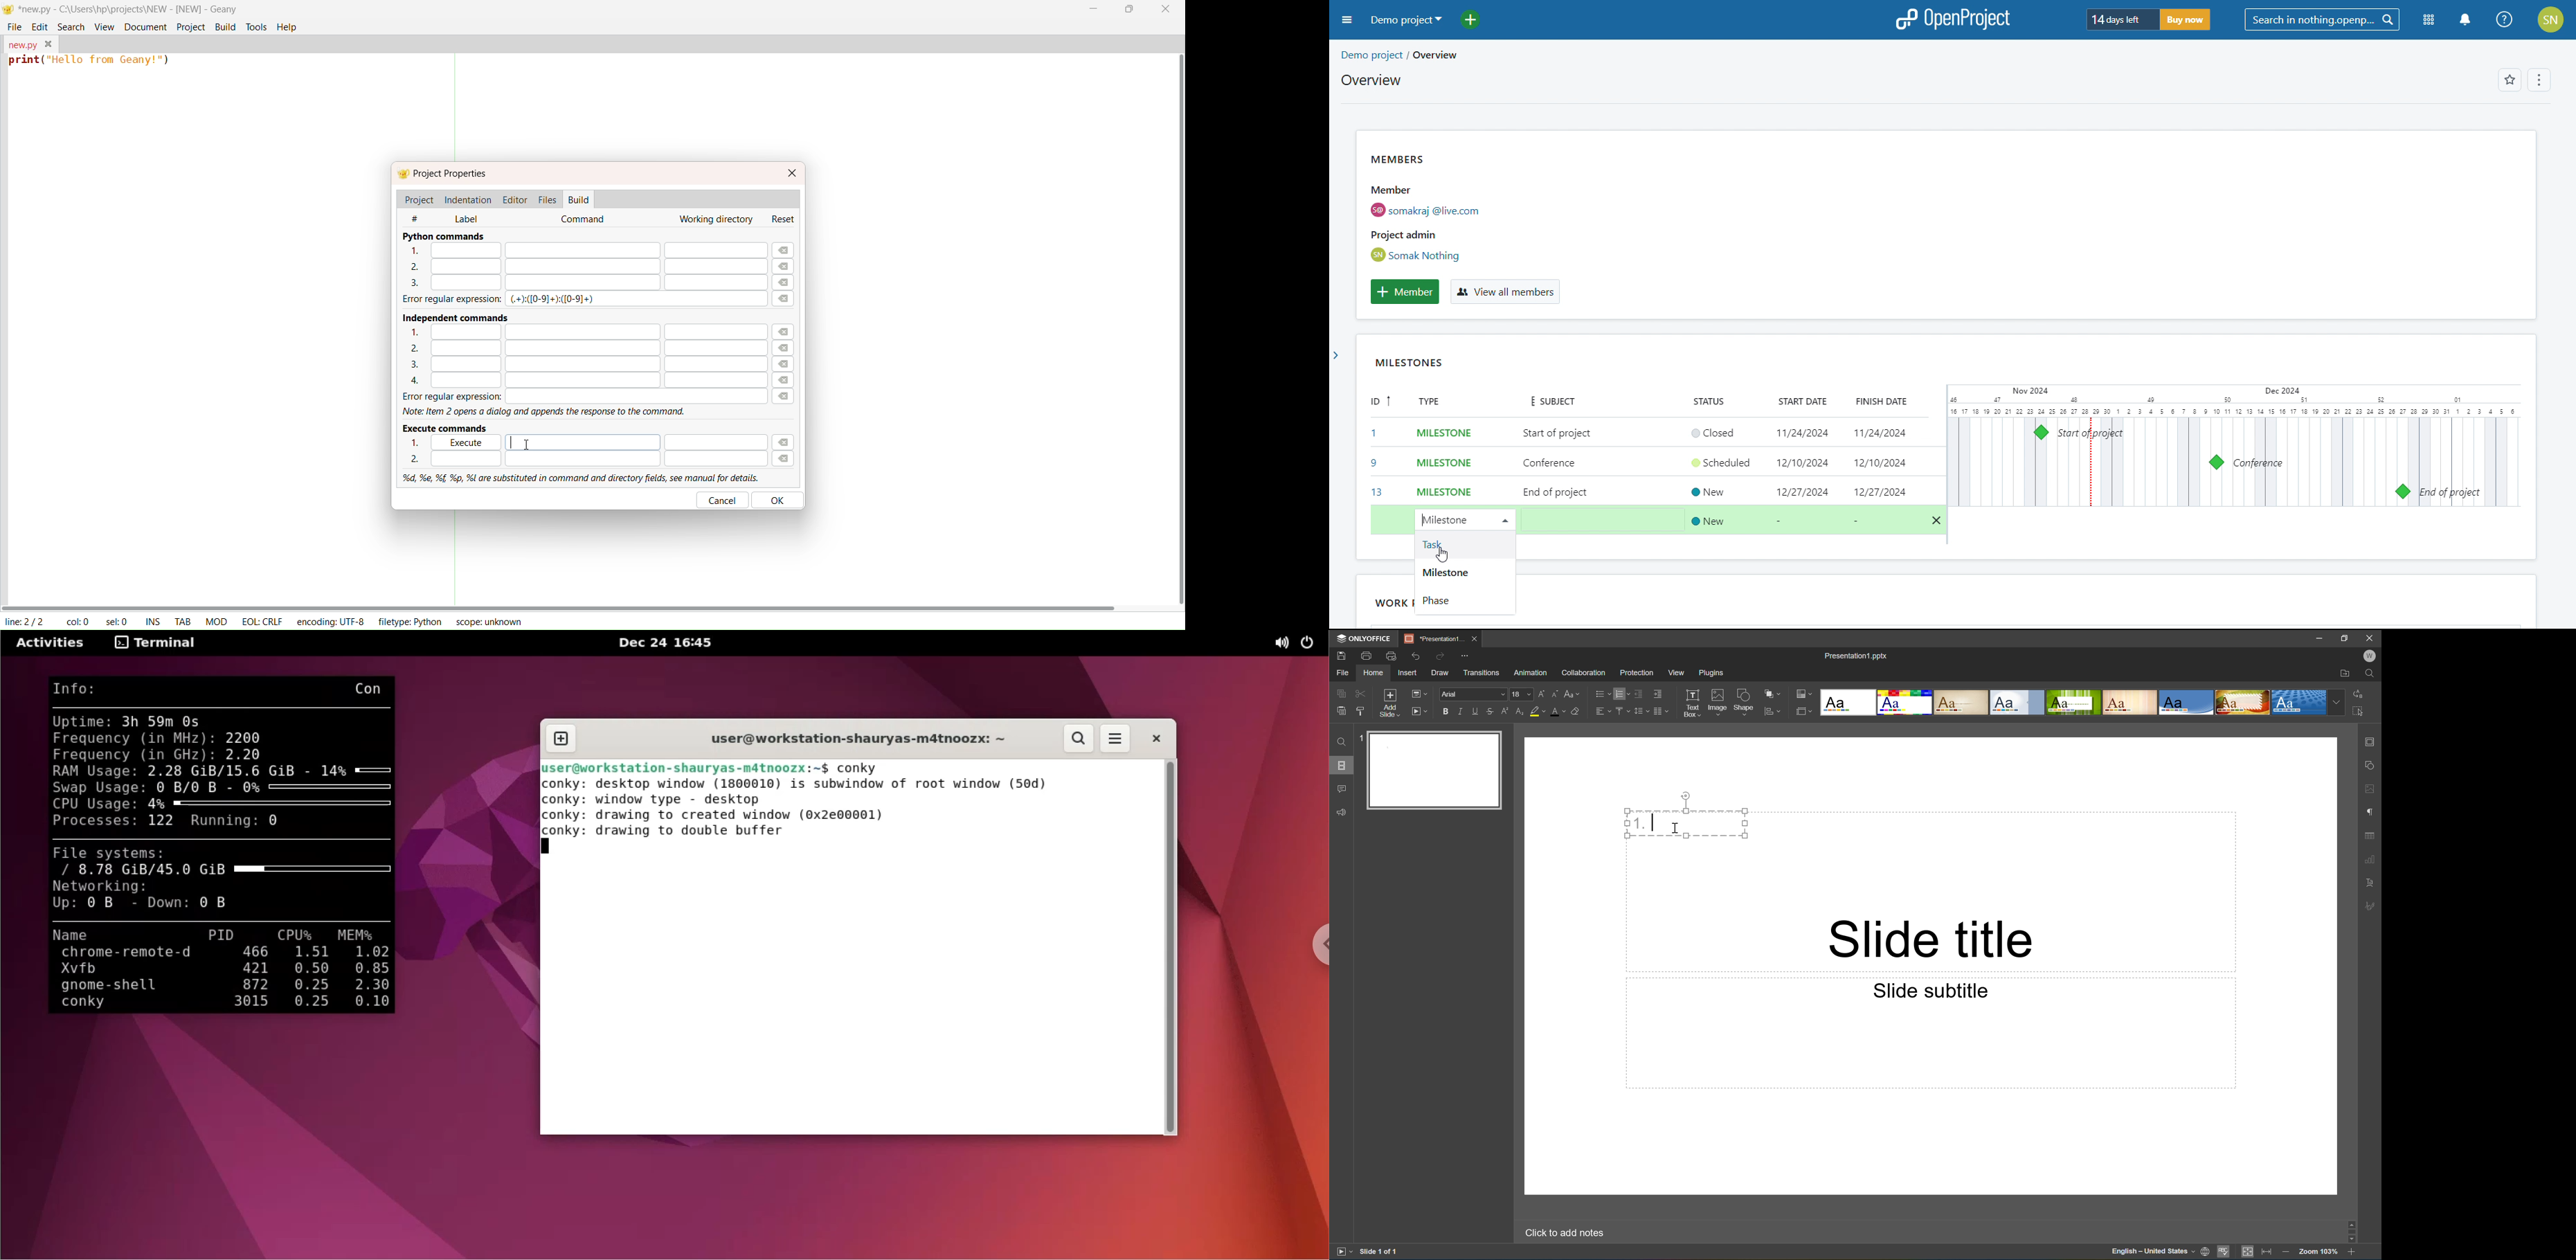 The height and width of the screenshot is (1260, 2576). Describe the element at coordinates (2372, 906) in the screenshot. I see `Signature settings` at that location.